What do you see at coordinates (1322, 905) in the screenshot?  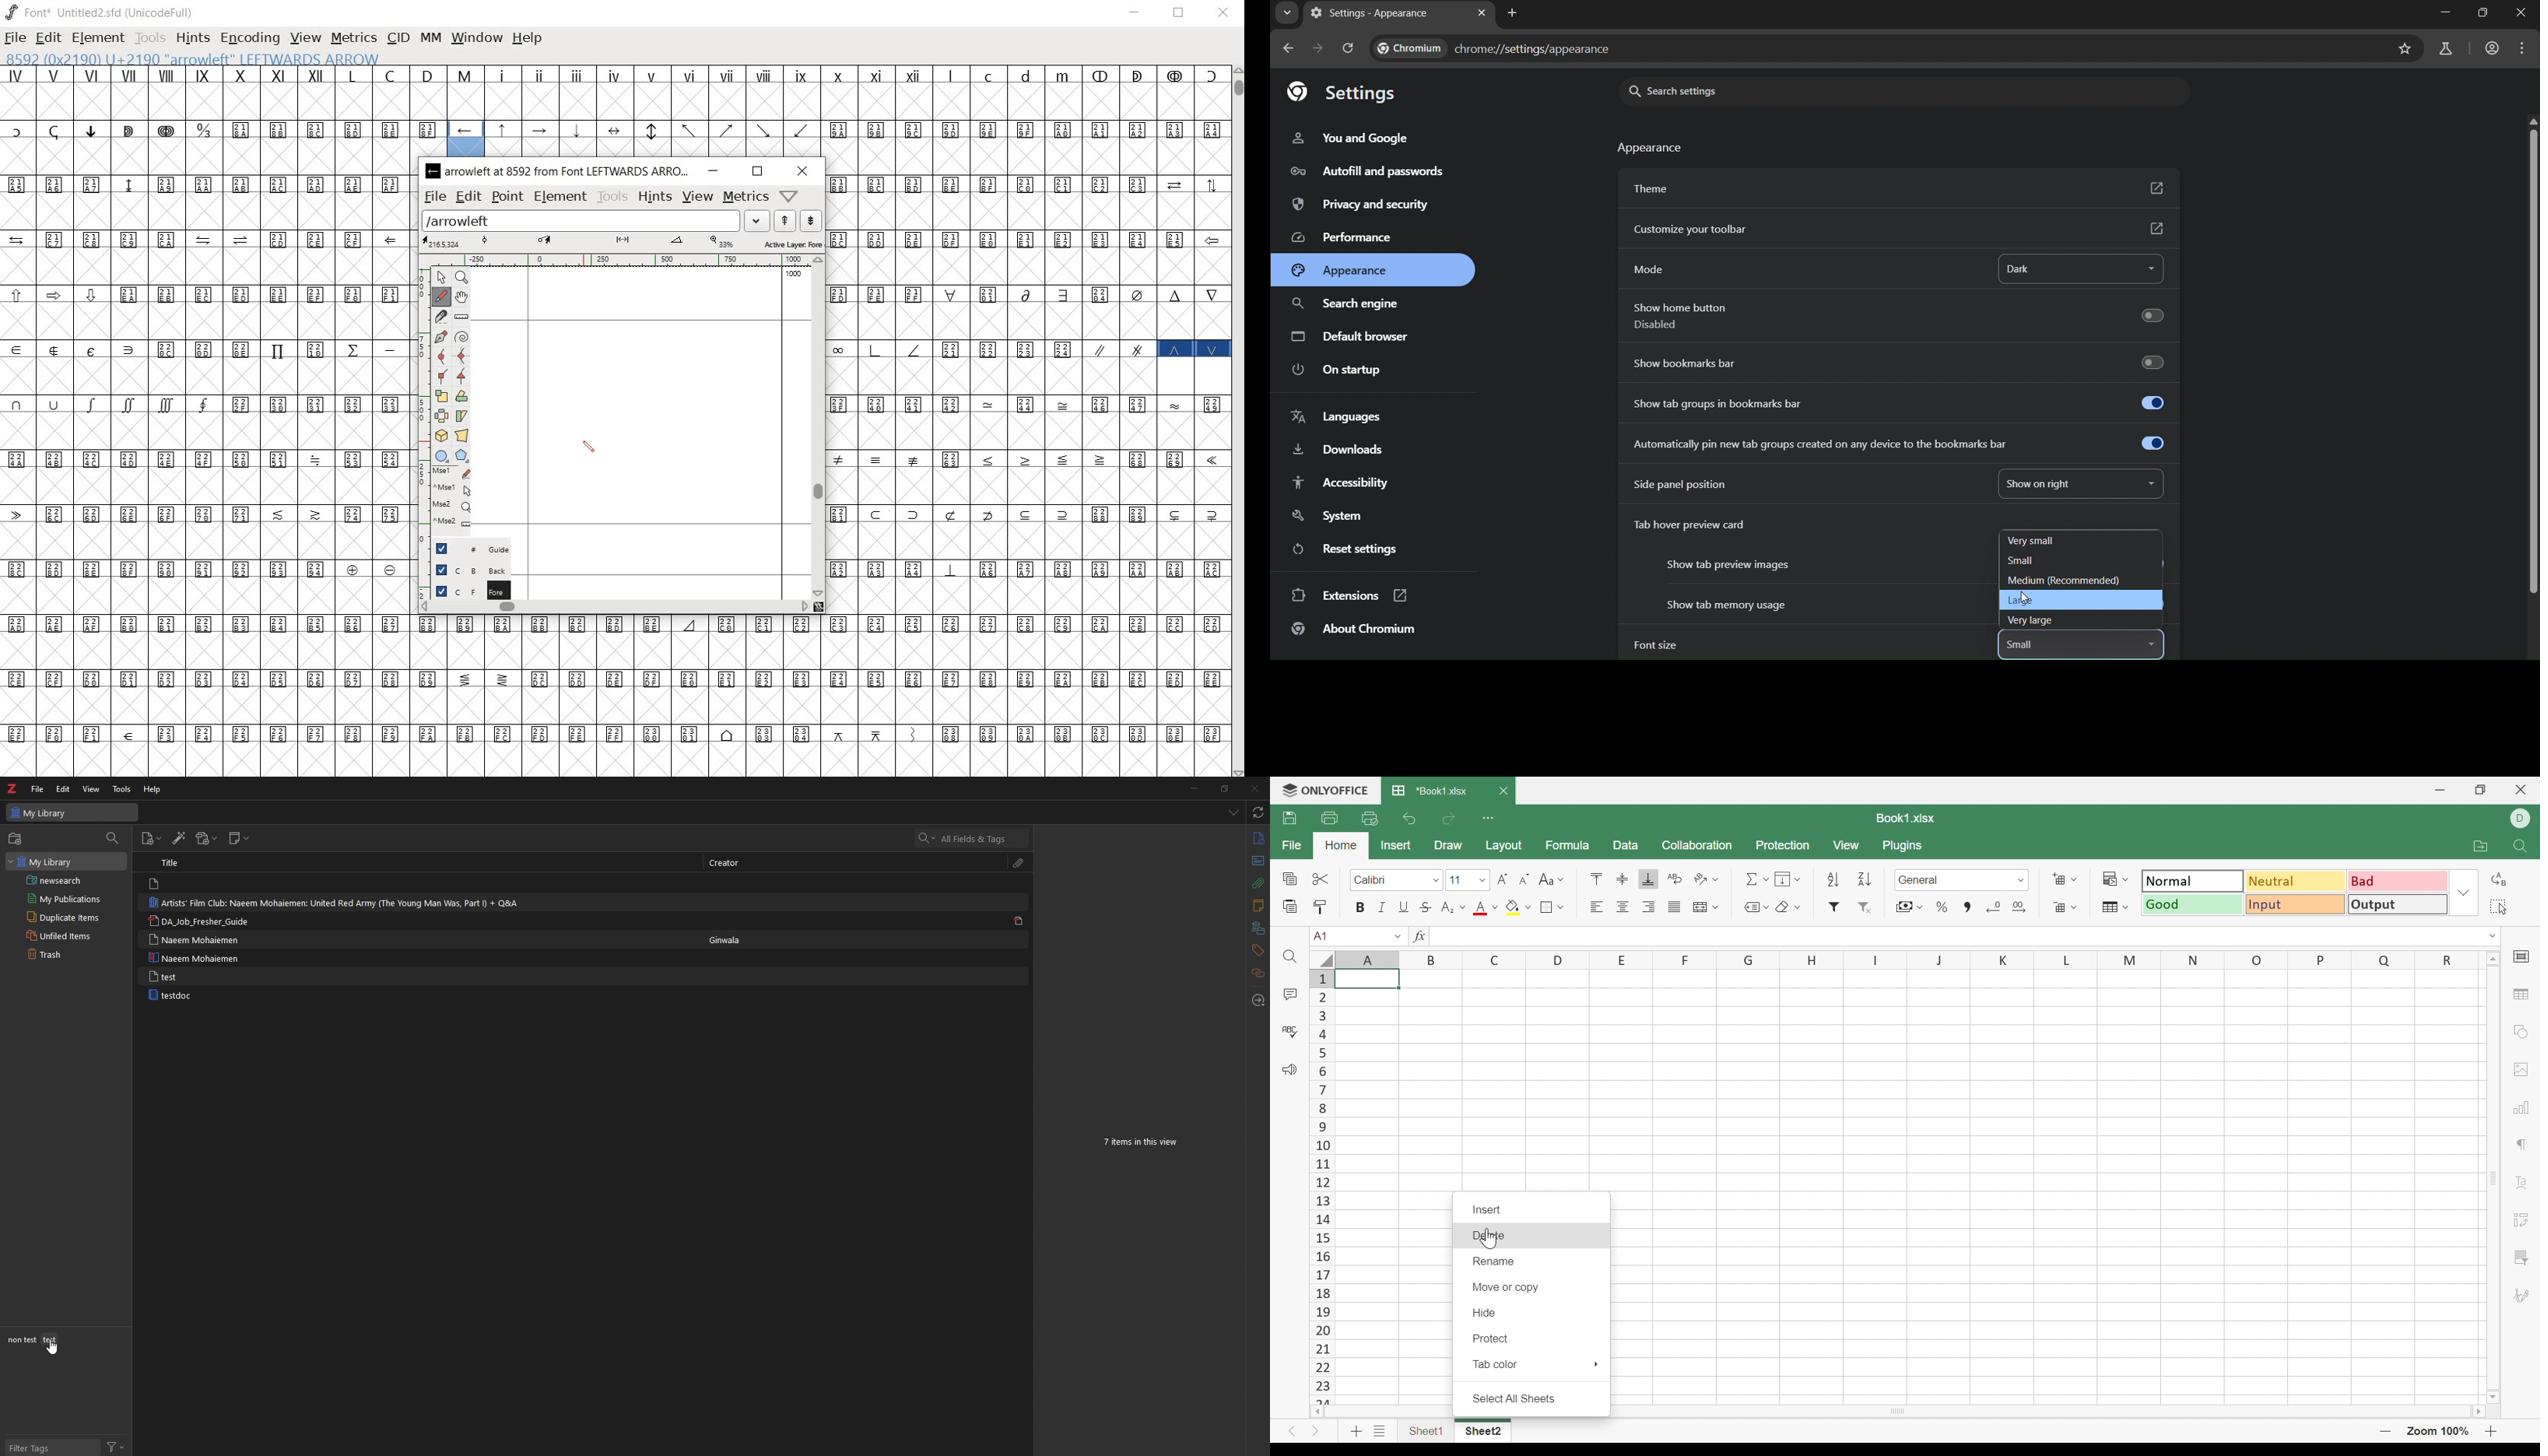 I see `Copy Style` at bounding box center [1322, 905].